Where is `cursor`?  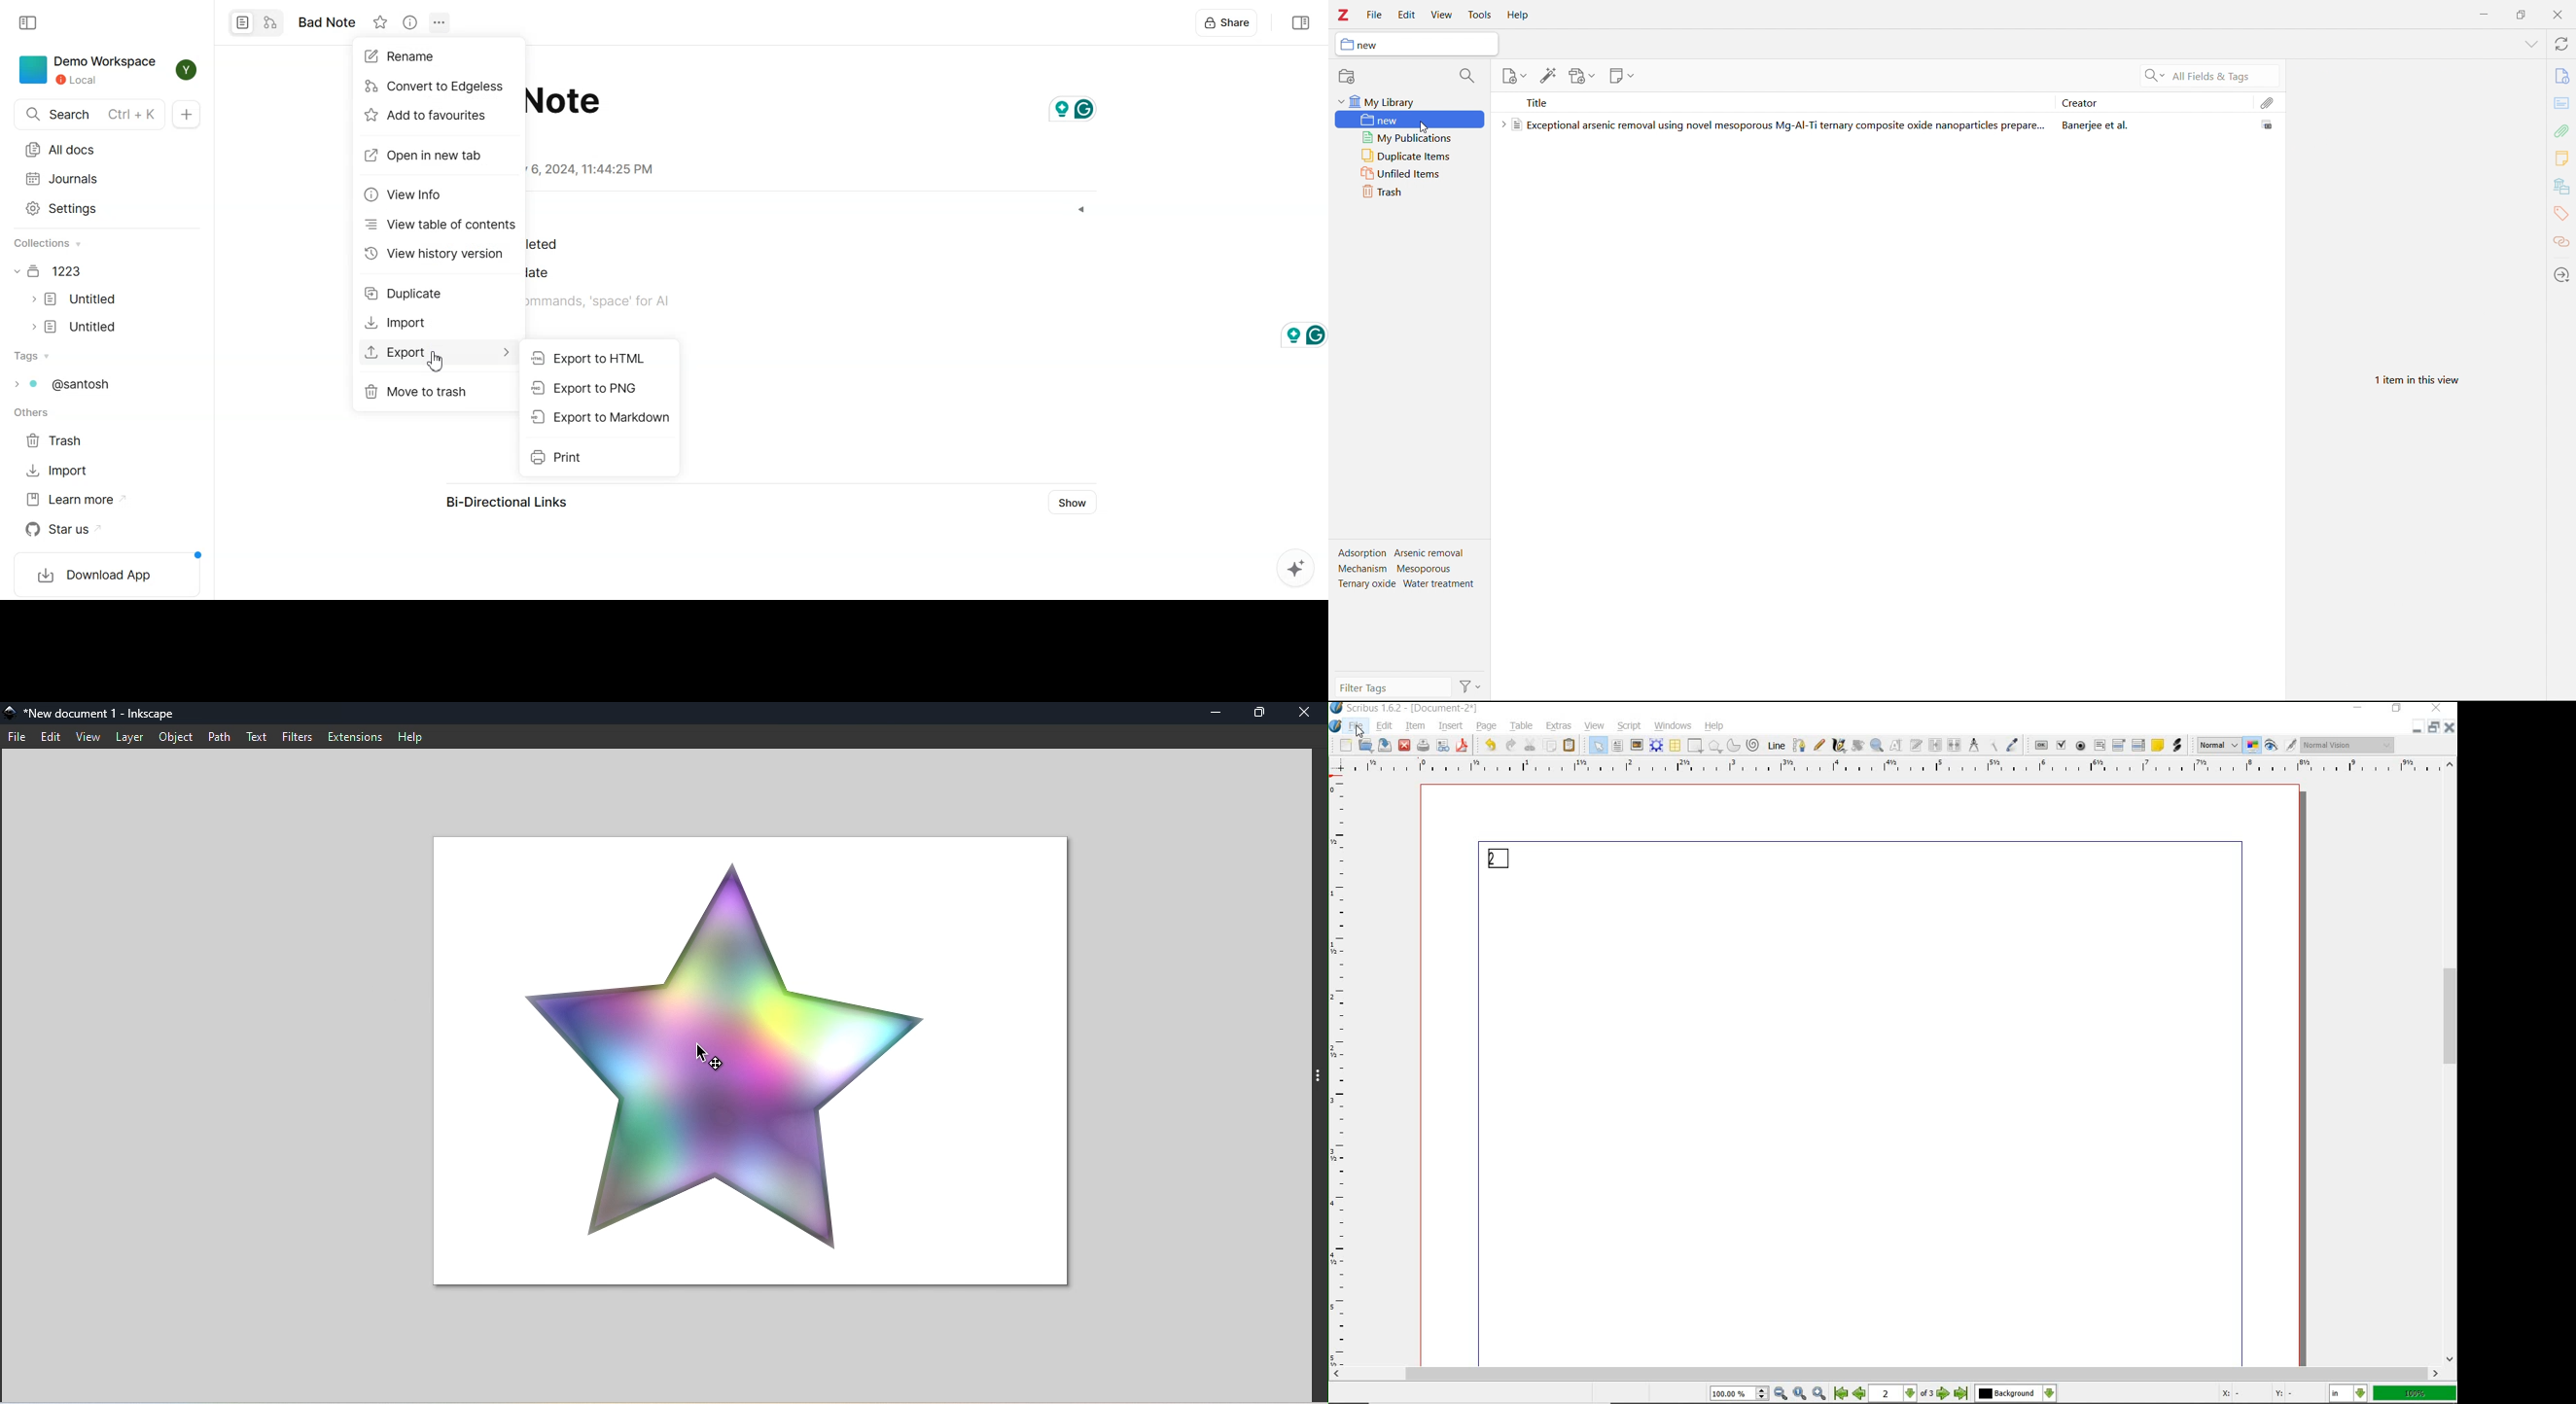
cursor is located at coordinates (1410, 127).